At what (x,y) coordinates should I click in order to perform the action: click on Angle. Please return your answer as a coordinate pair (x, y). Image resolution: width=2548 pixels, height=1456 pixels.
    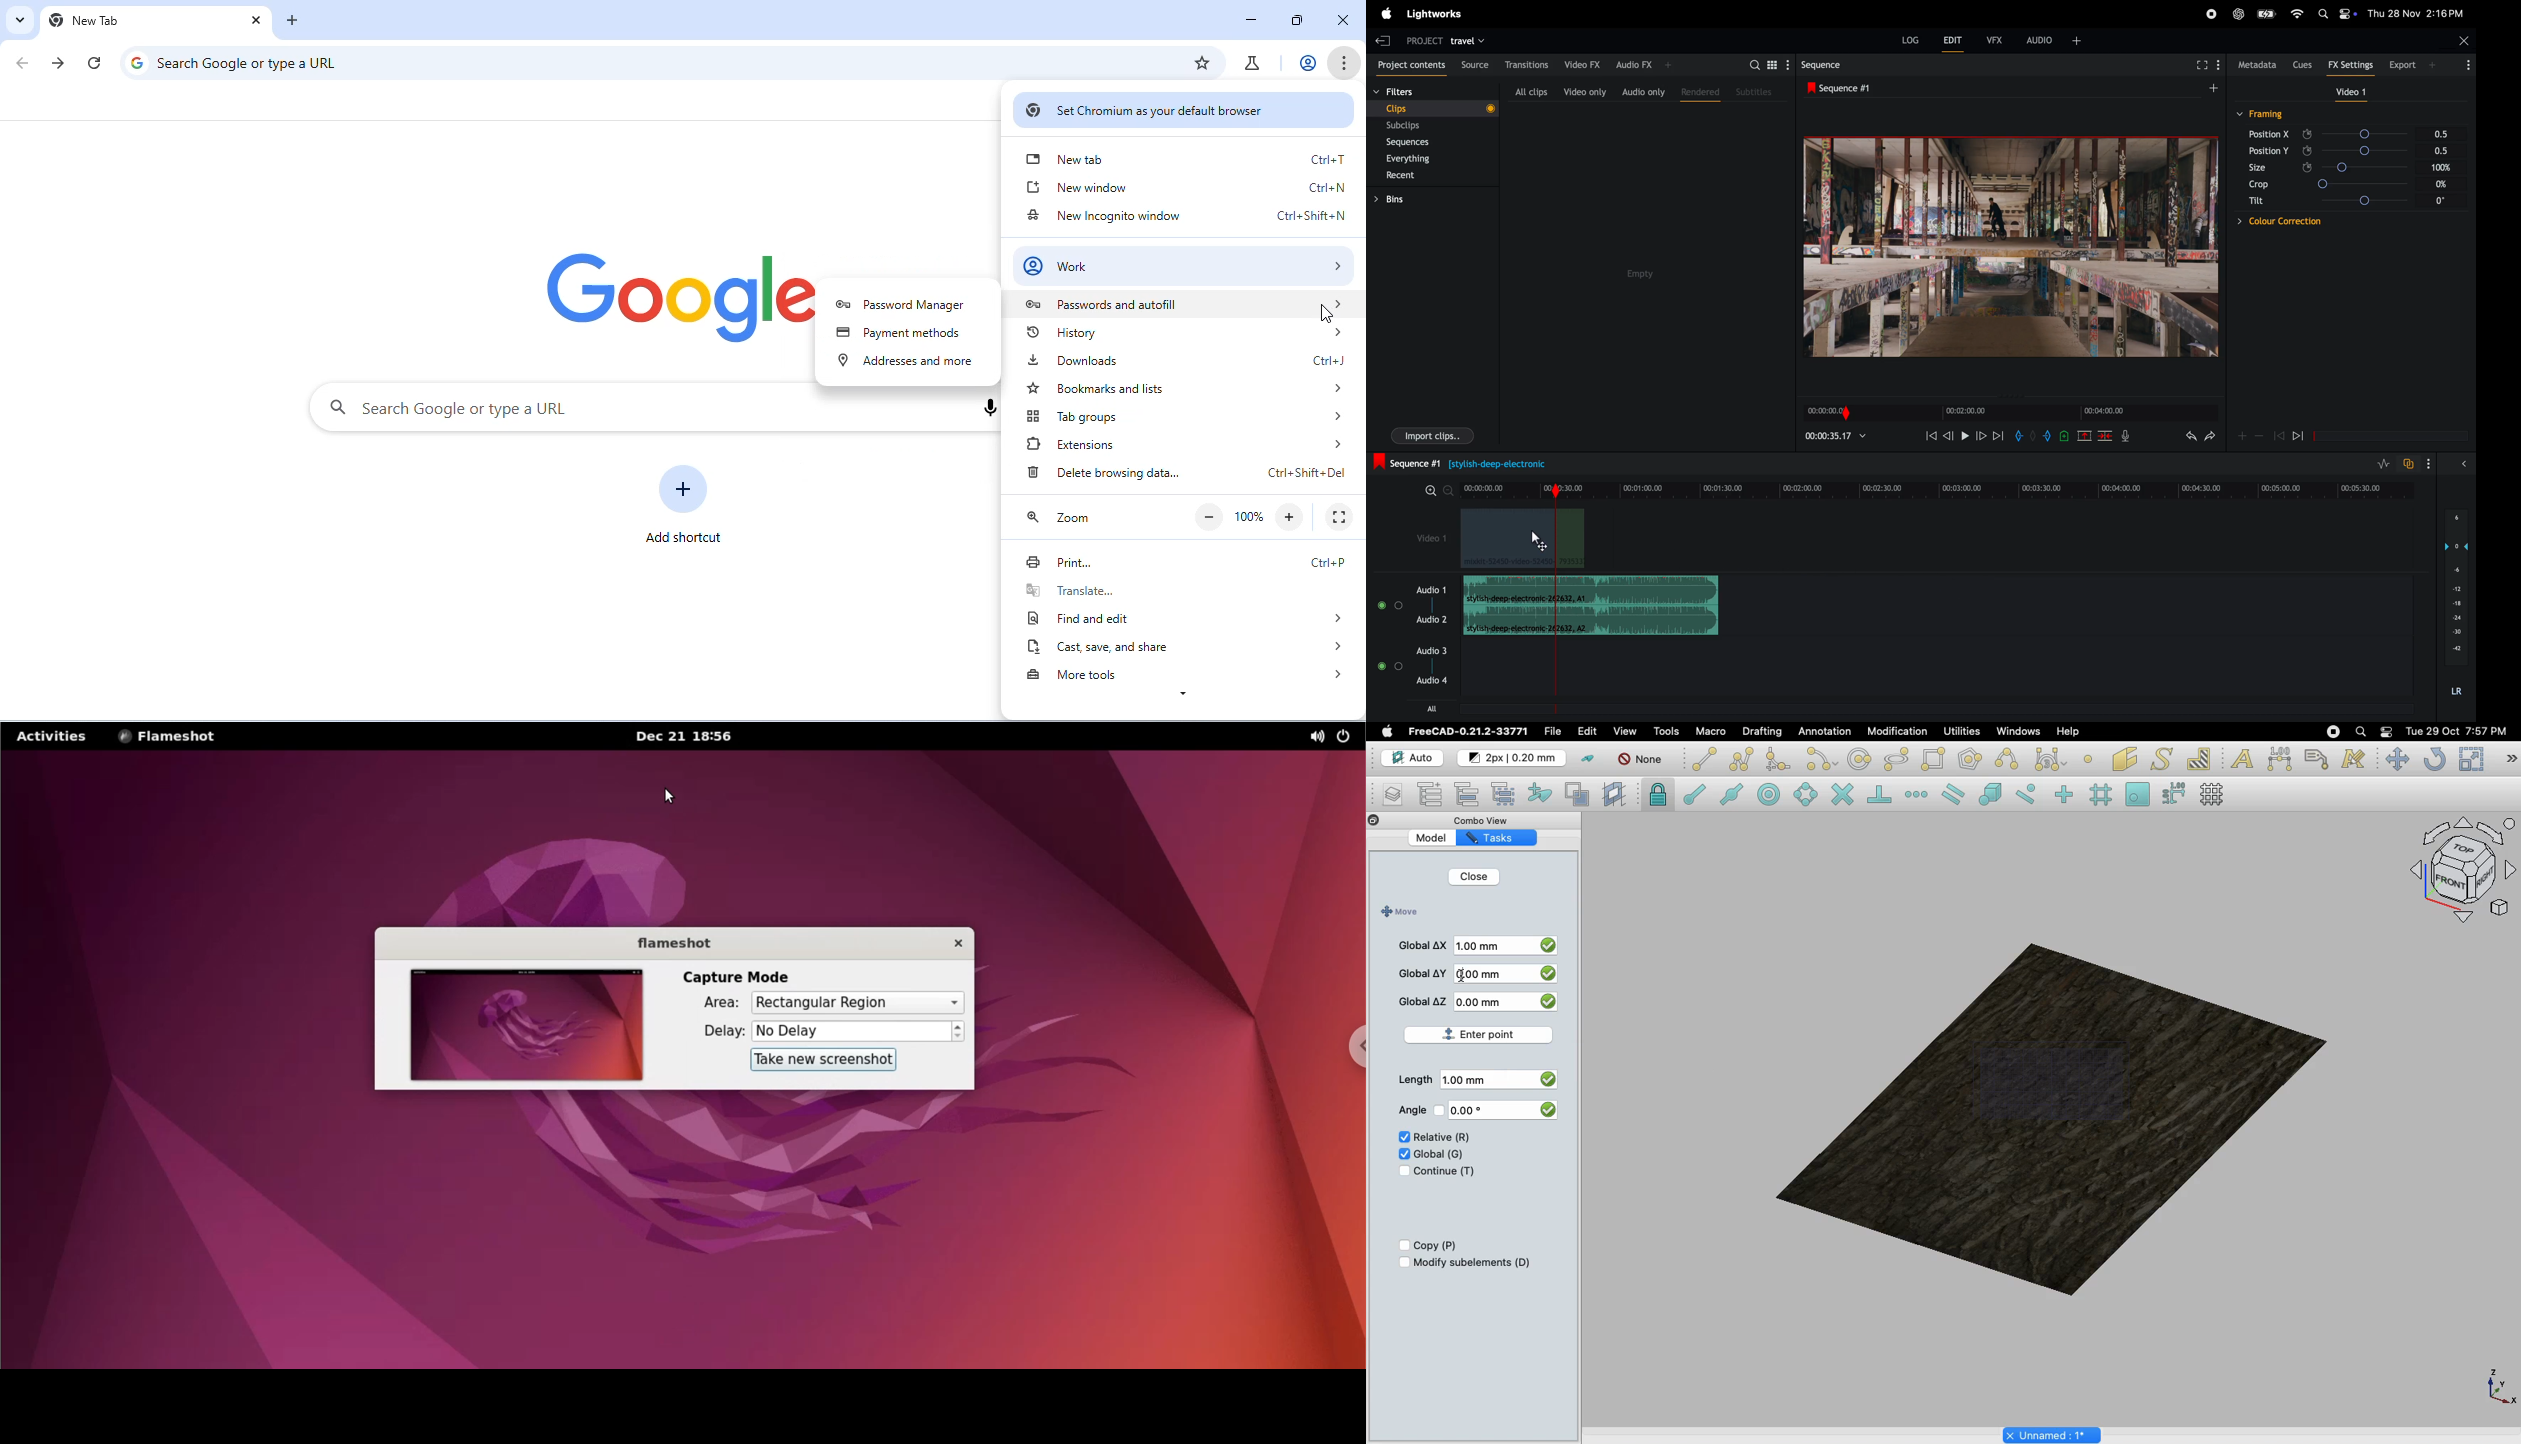
    Looking at the image, I should click on (1409, 1110).